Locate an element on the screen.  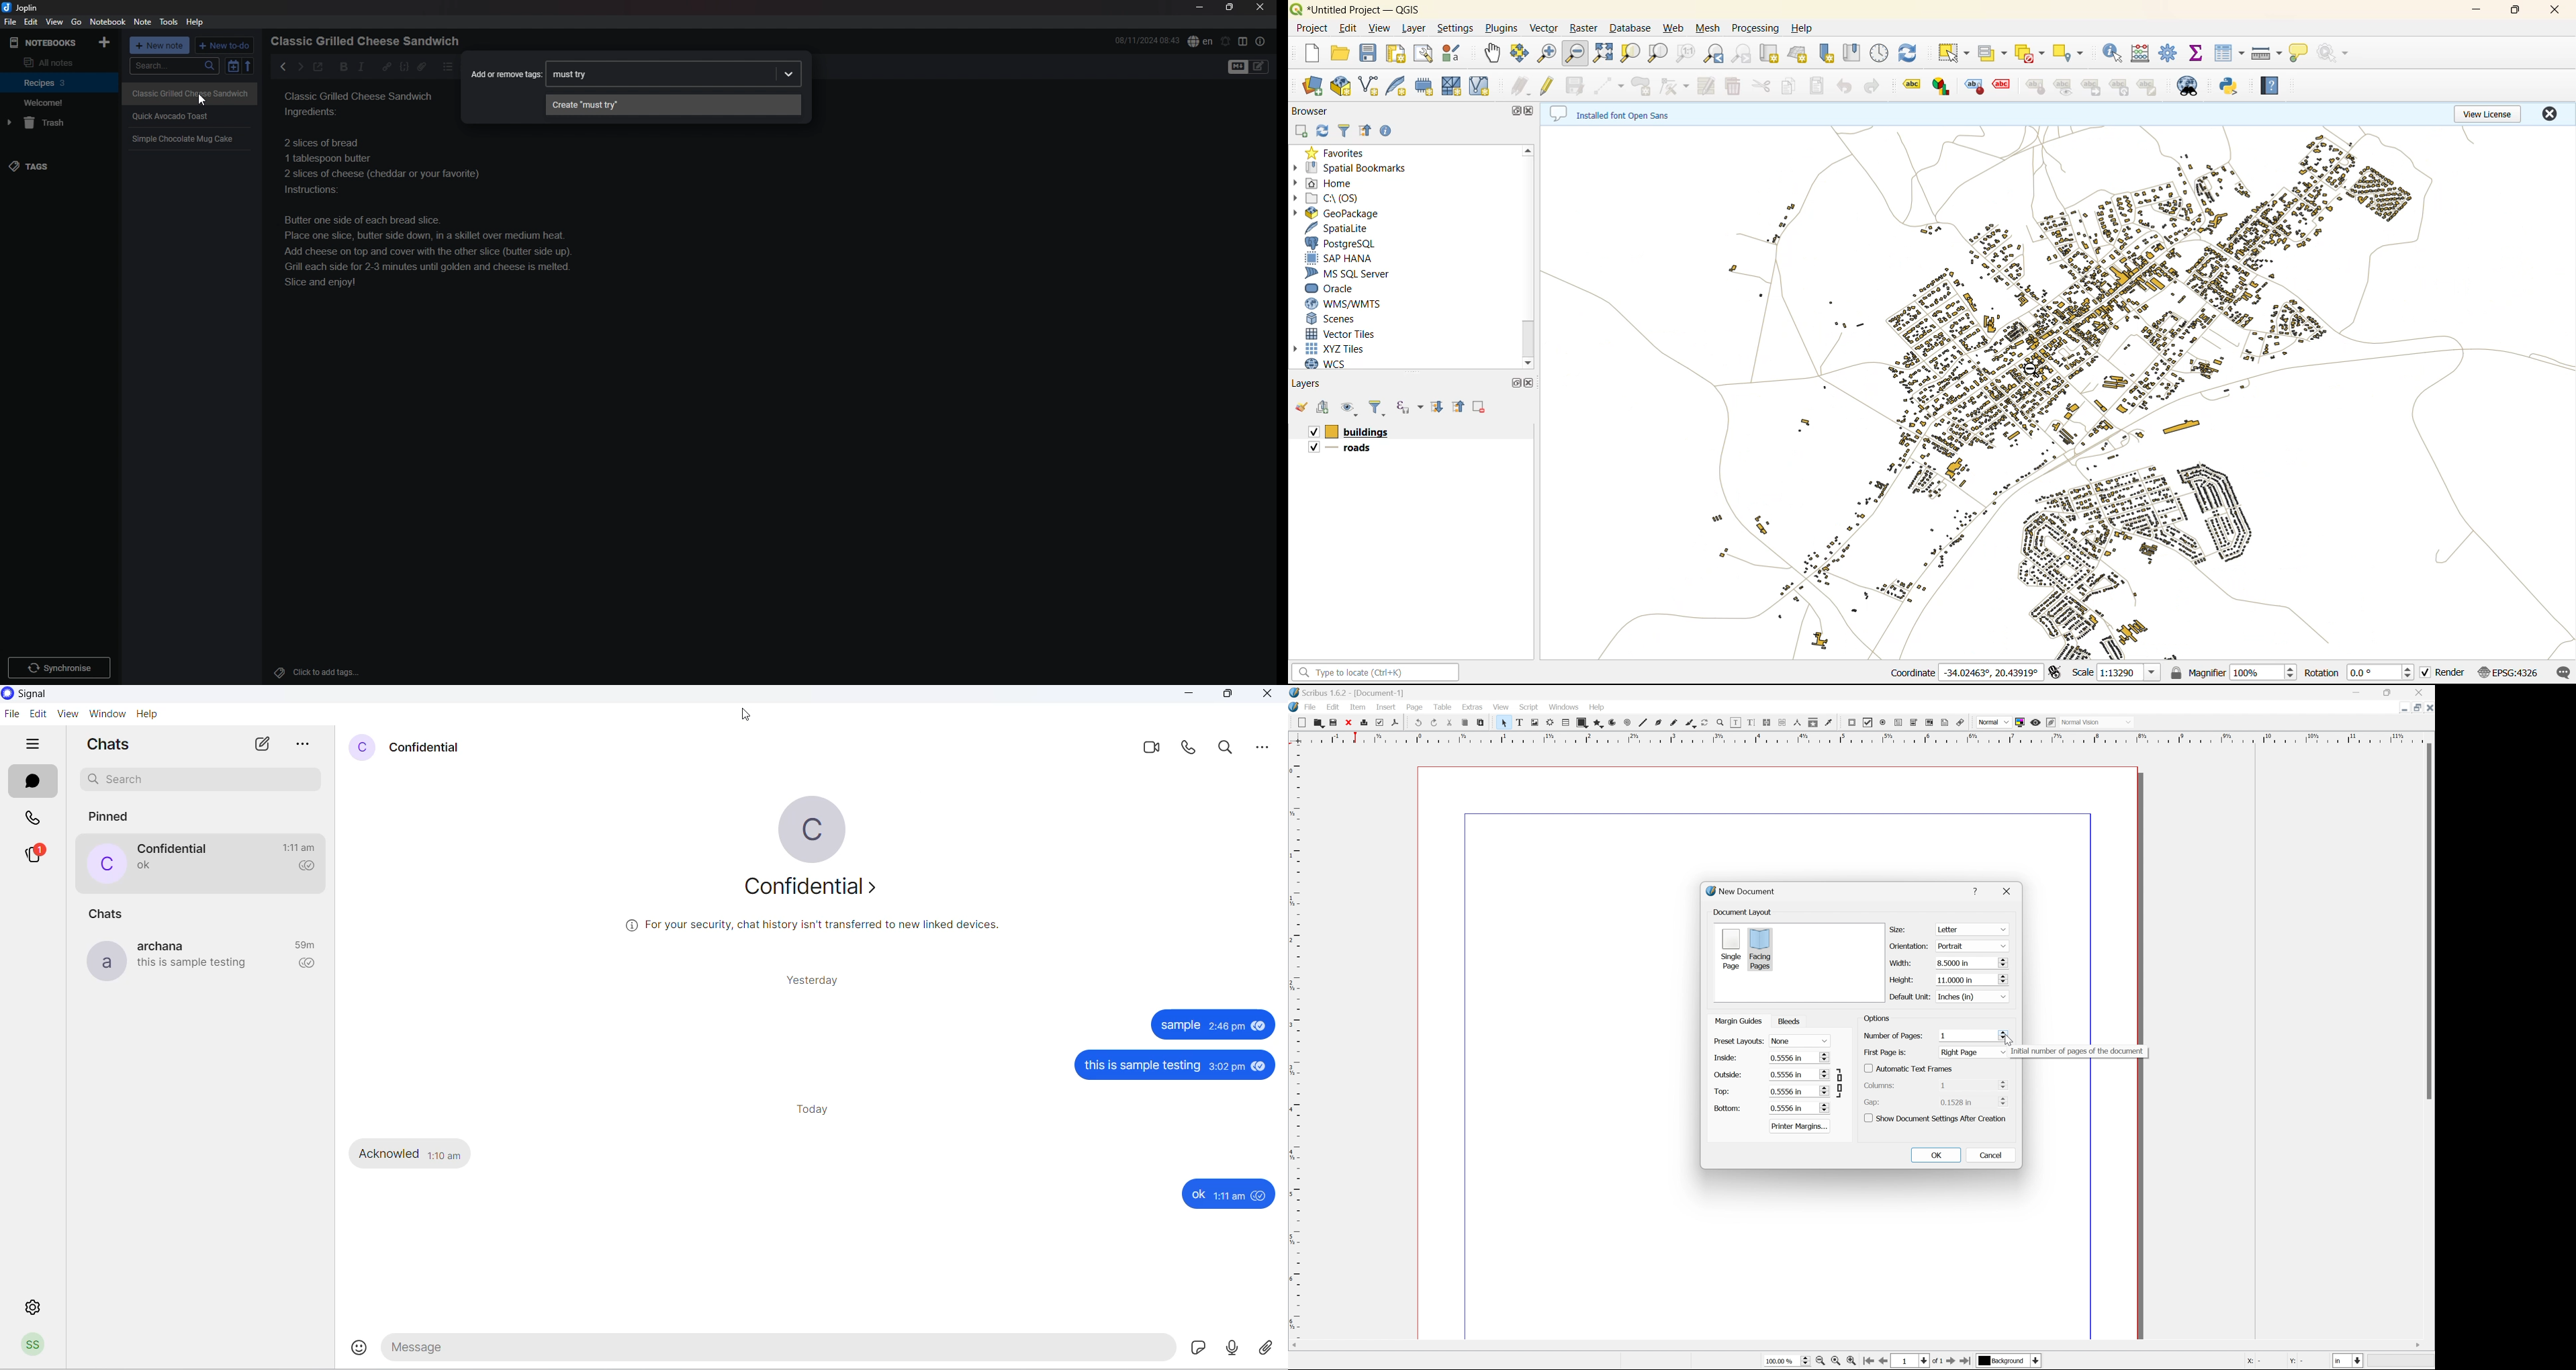
First Page is: is located at coordinates (1974, 1053).